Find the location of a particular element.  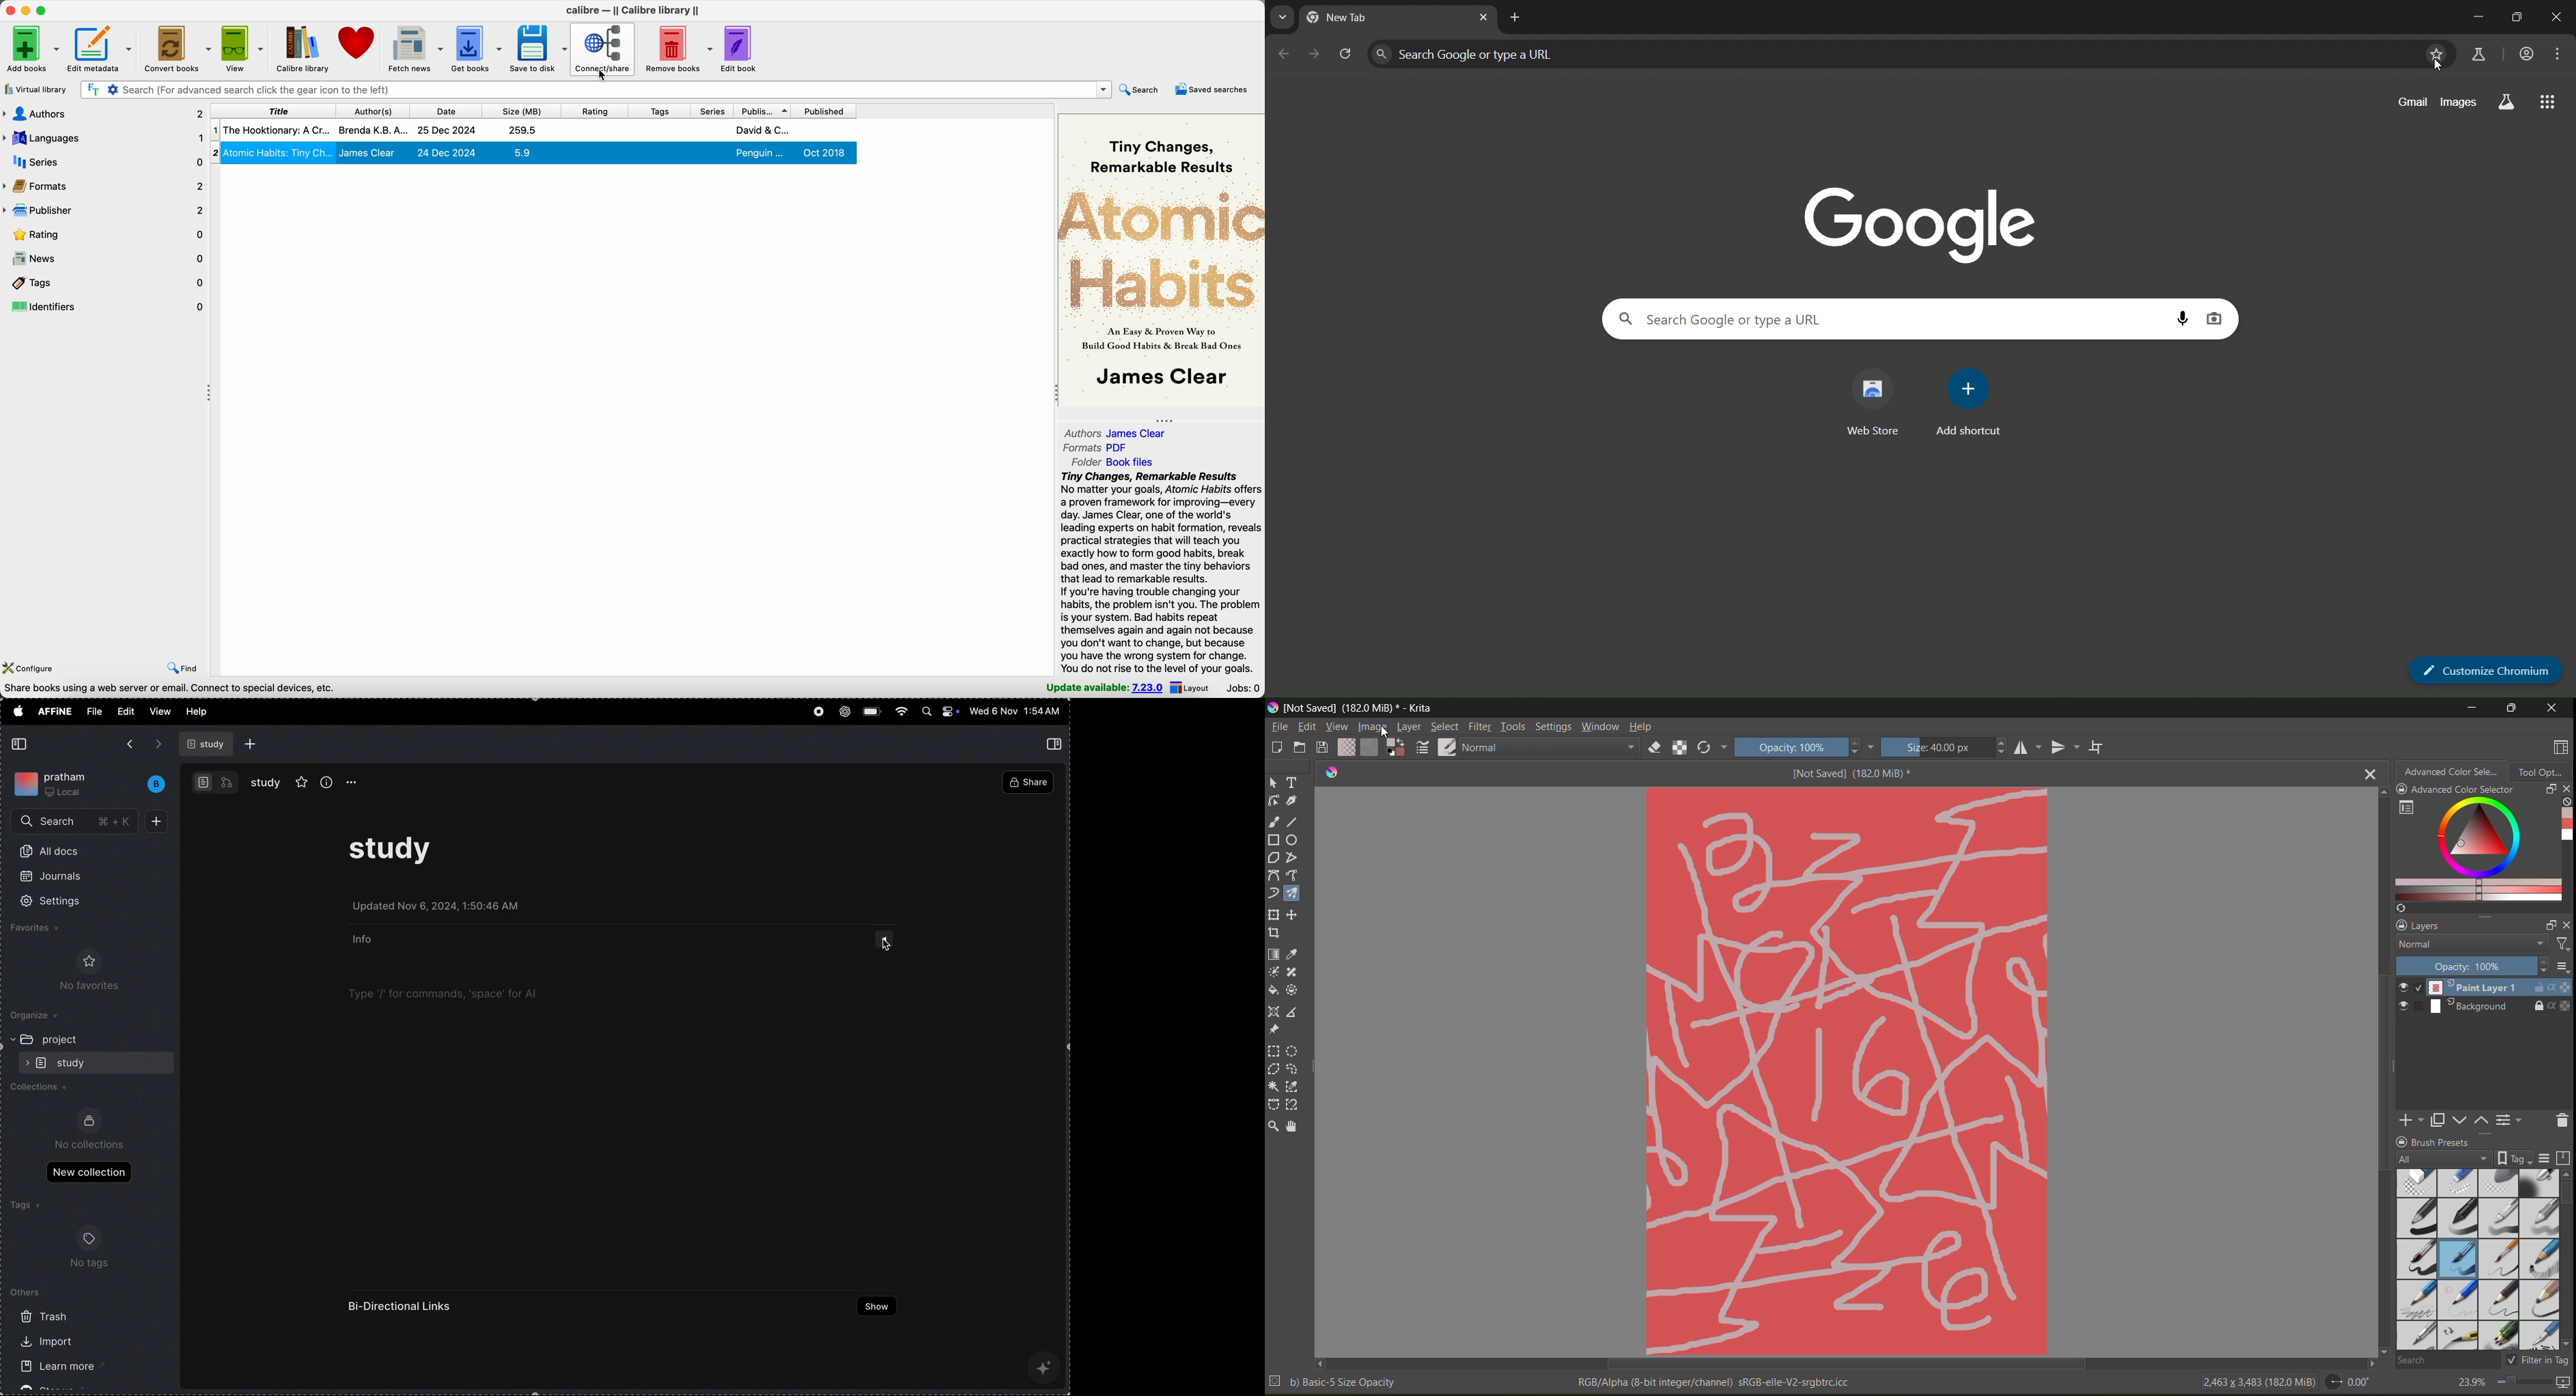

Penguin is located at coordinates (760, 153).